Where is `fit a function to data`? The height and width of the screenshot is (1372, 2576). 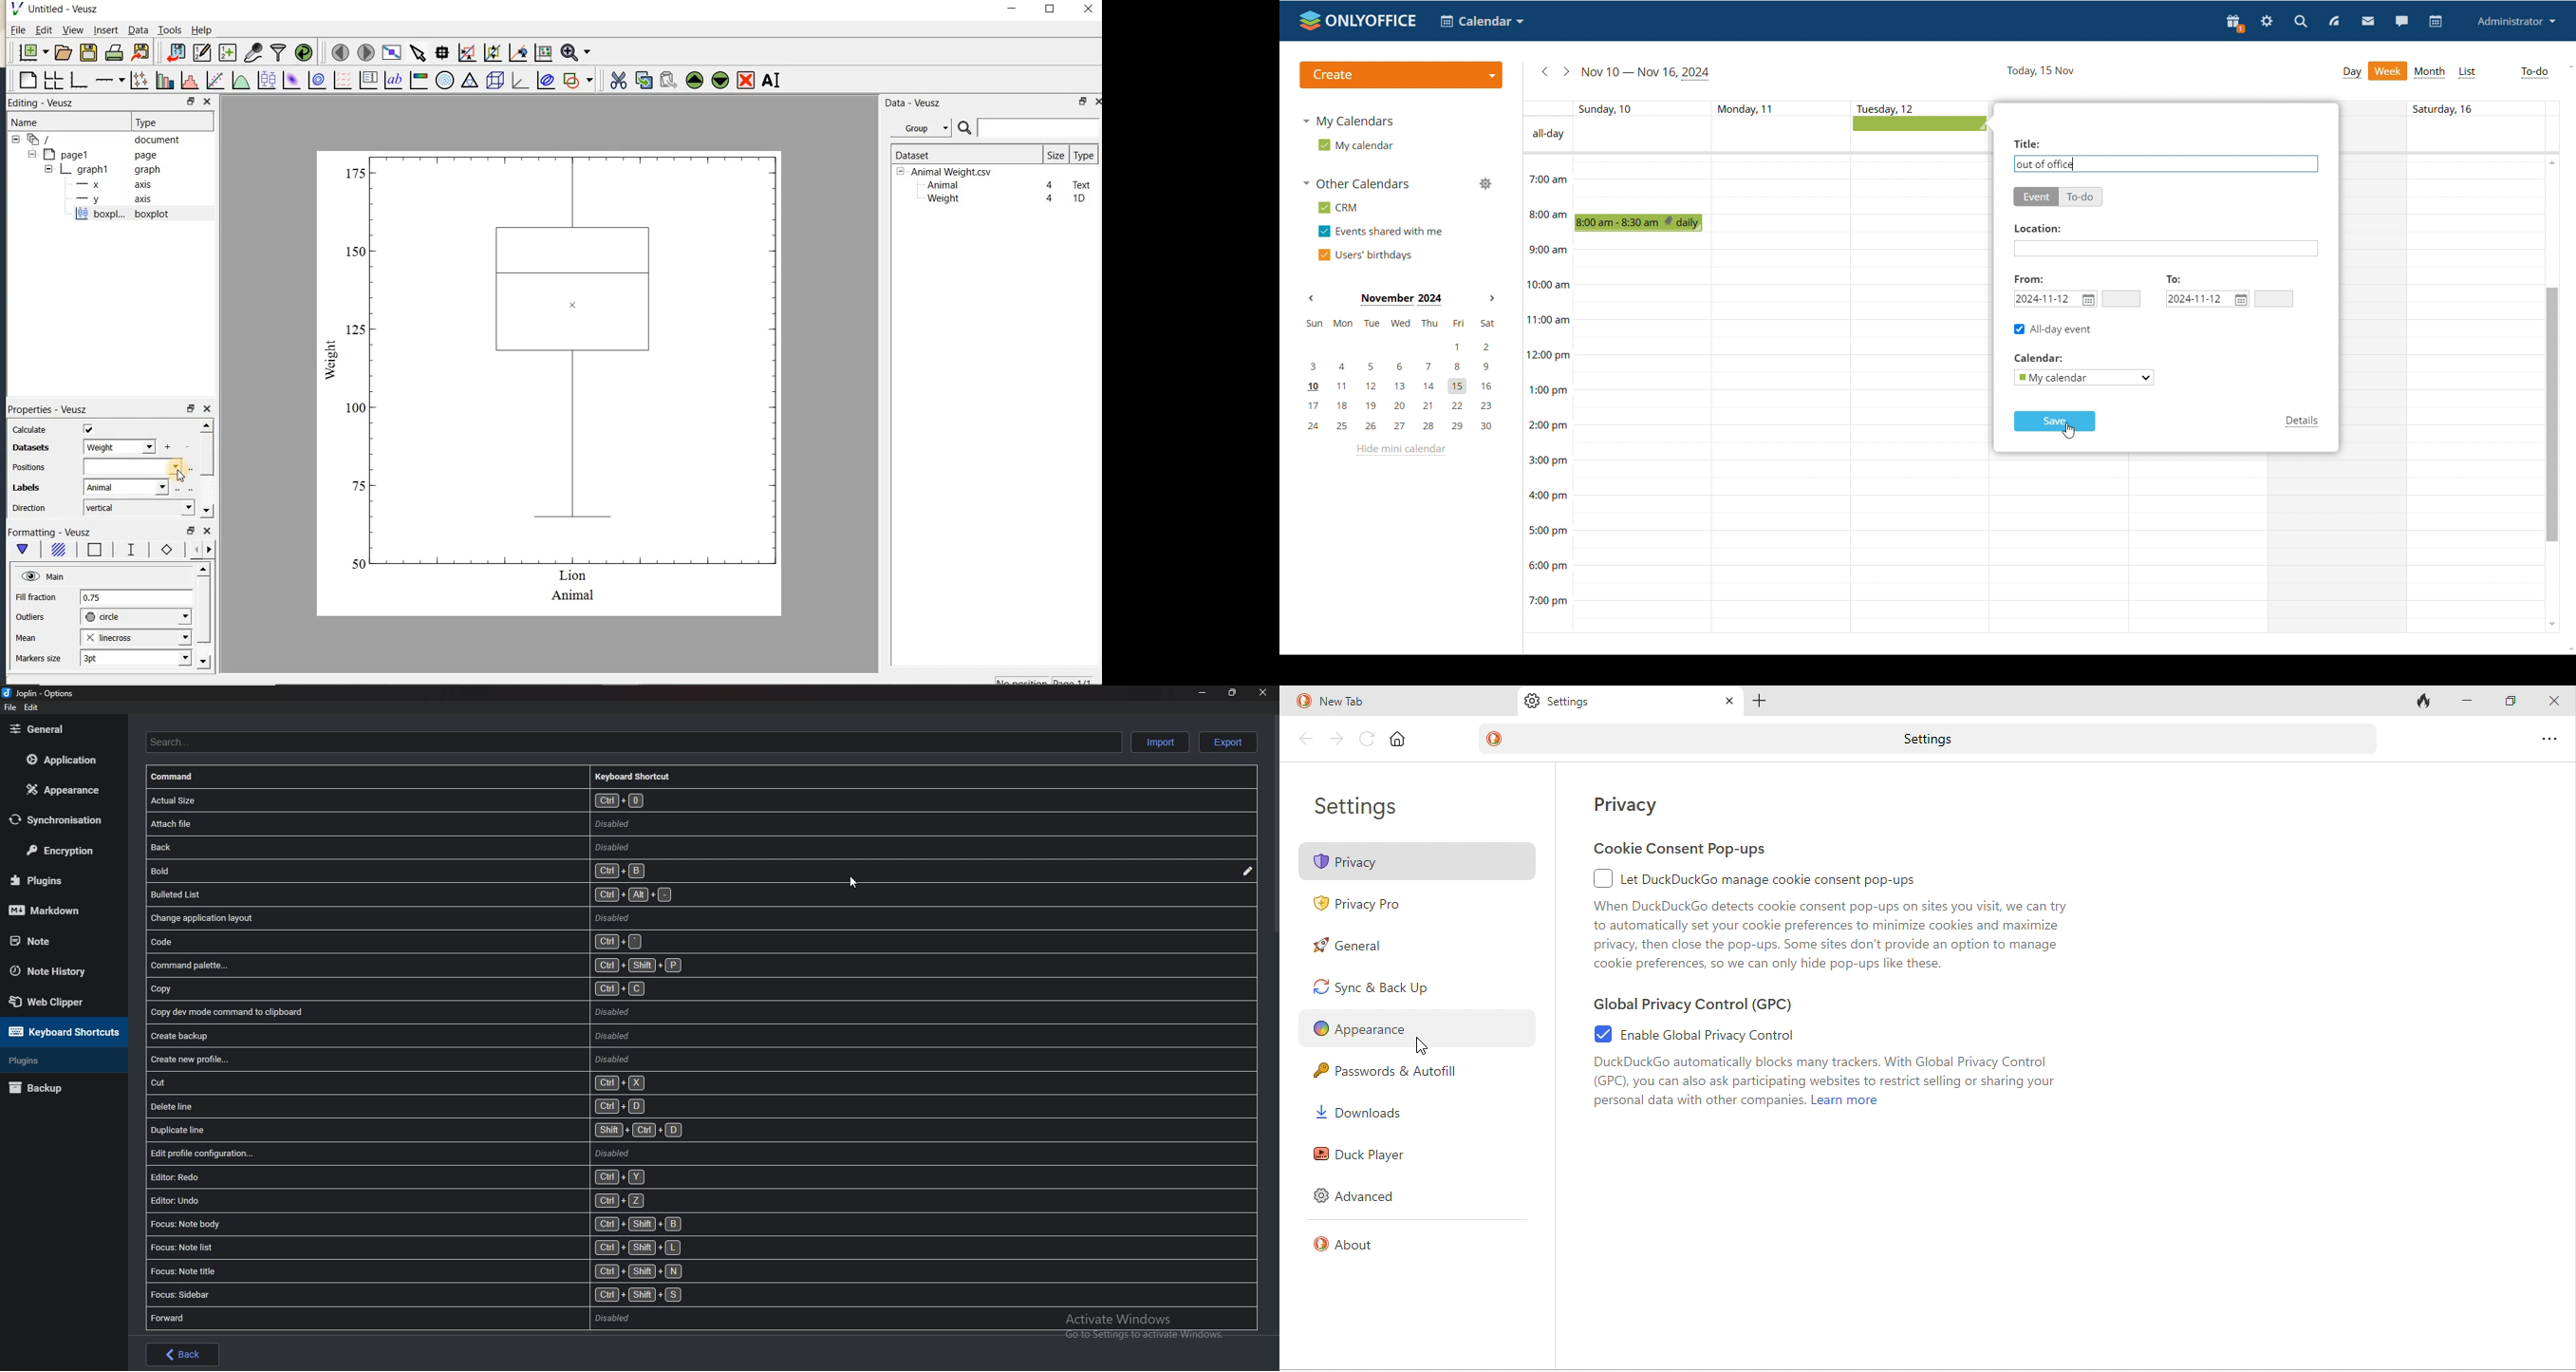 fit a function to data is located at coordinates (215, 80).